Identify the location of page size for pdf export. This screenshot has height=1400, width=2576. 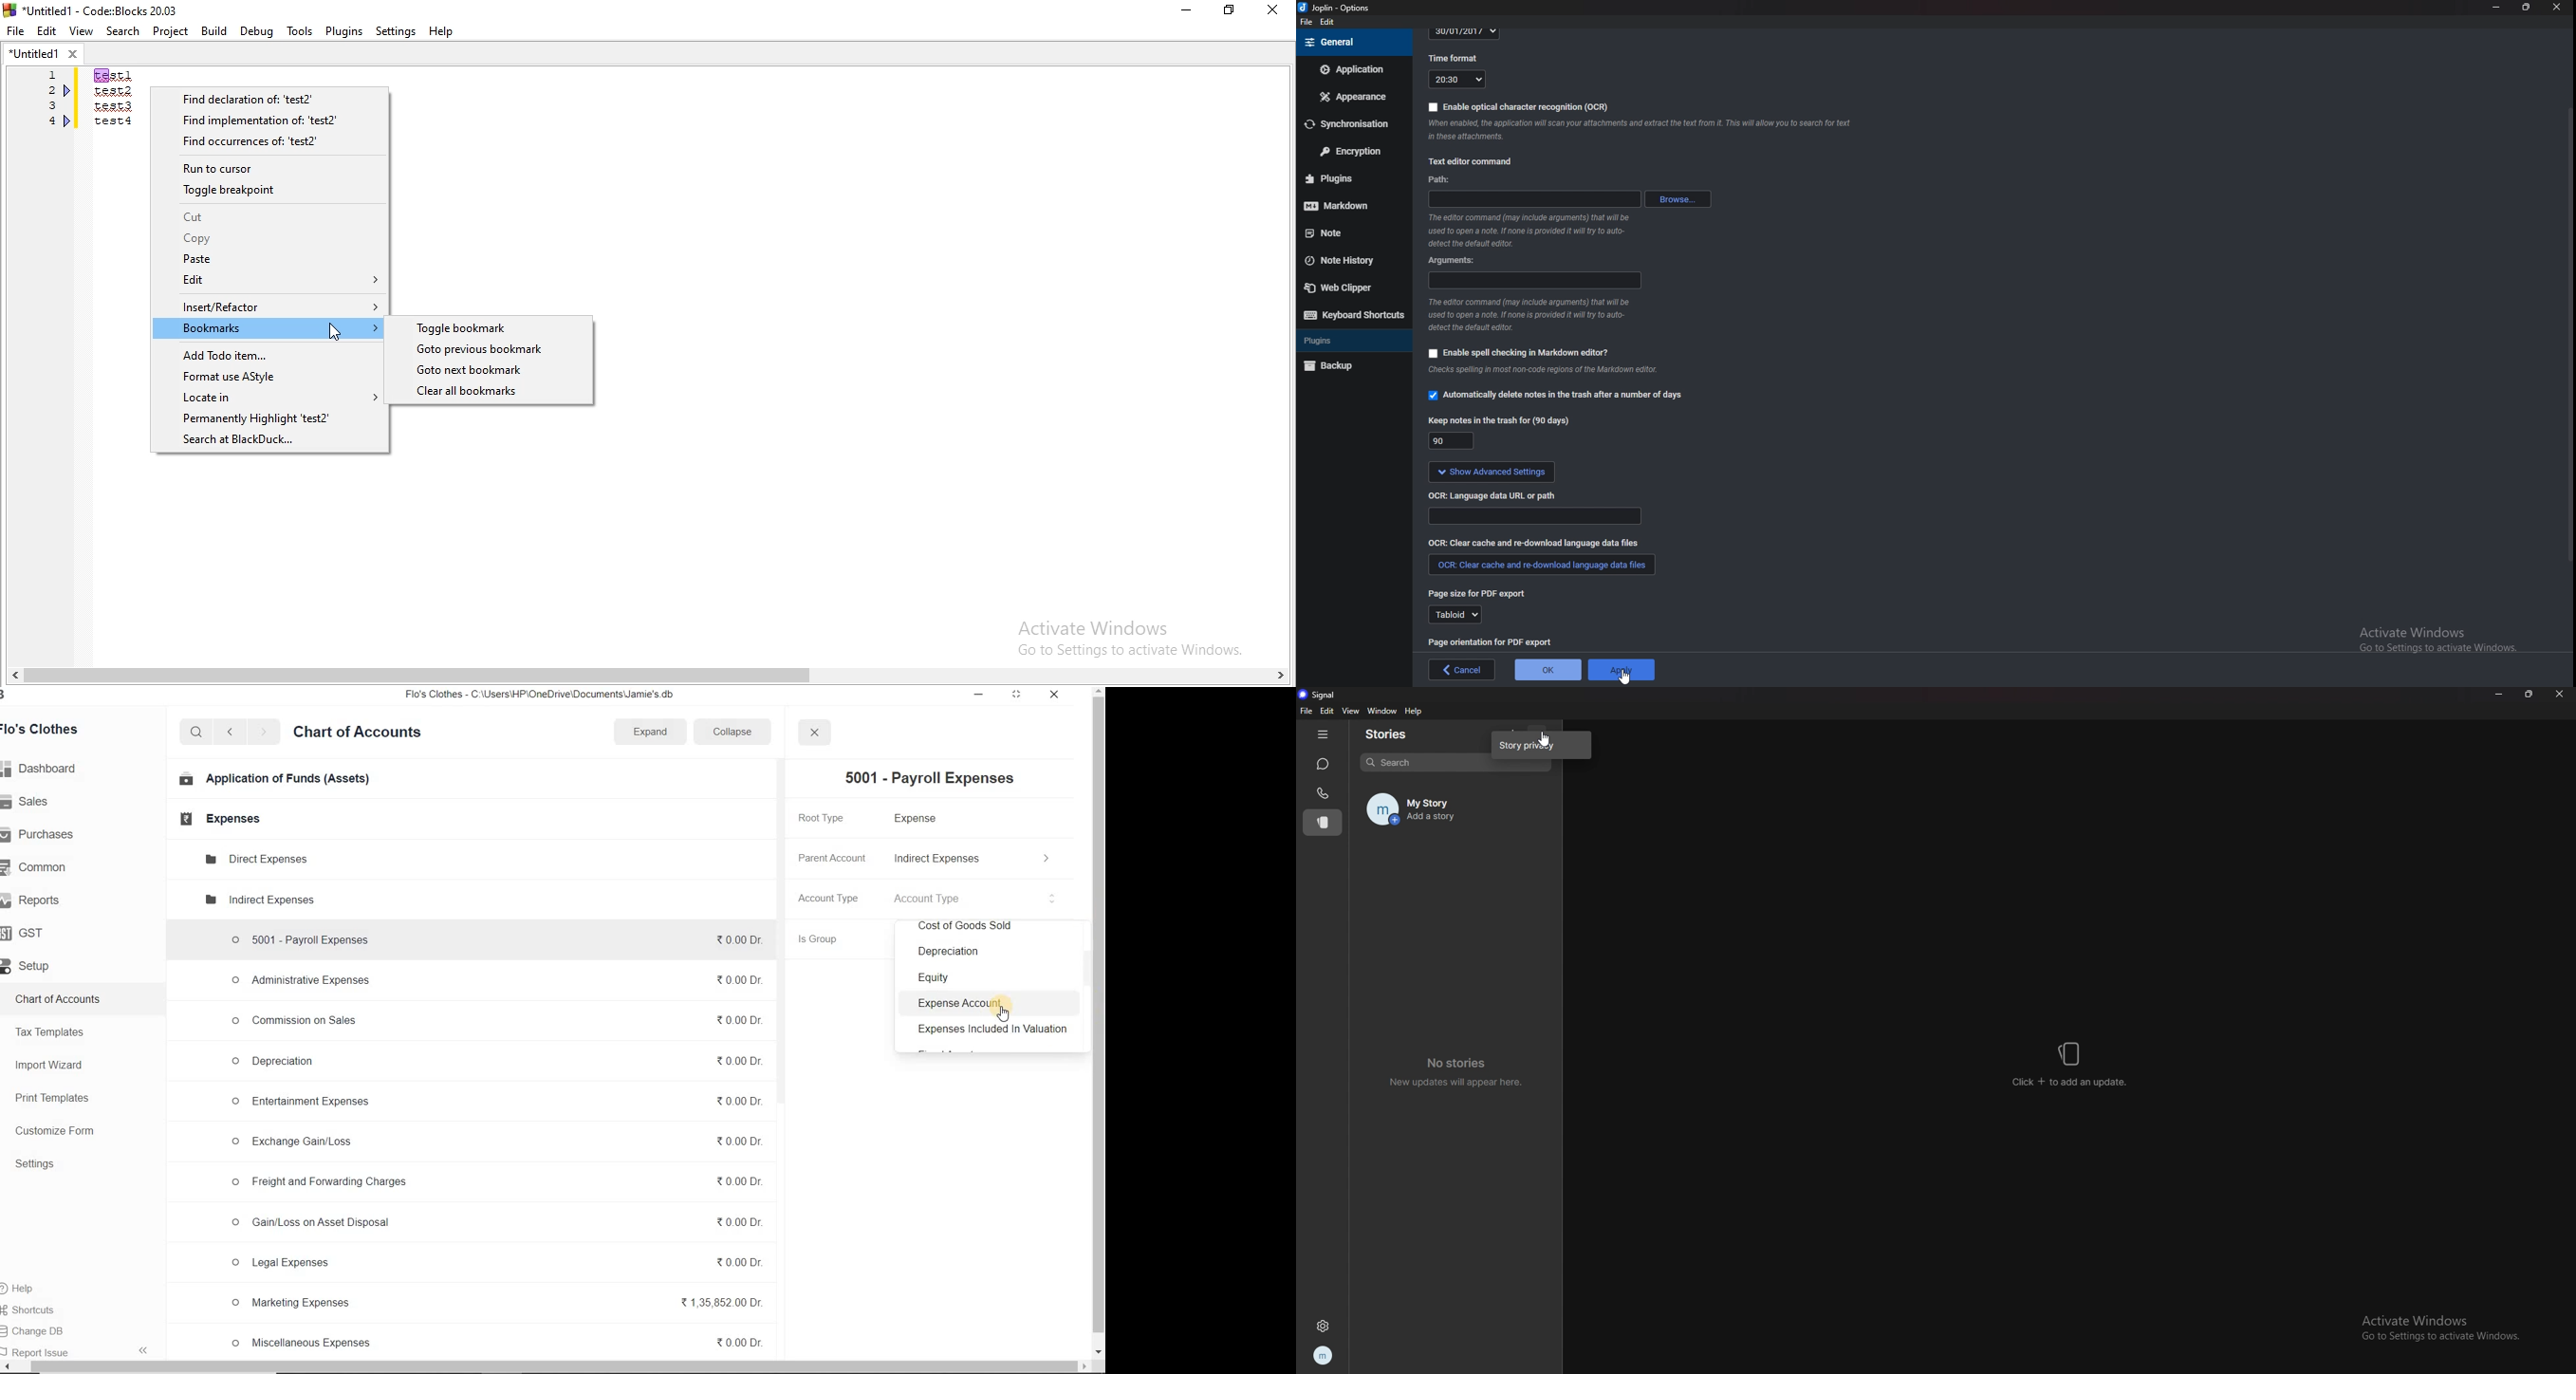
(1481, 594).